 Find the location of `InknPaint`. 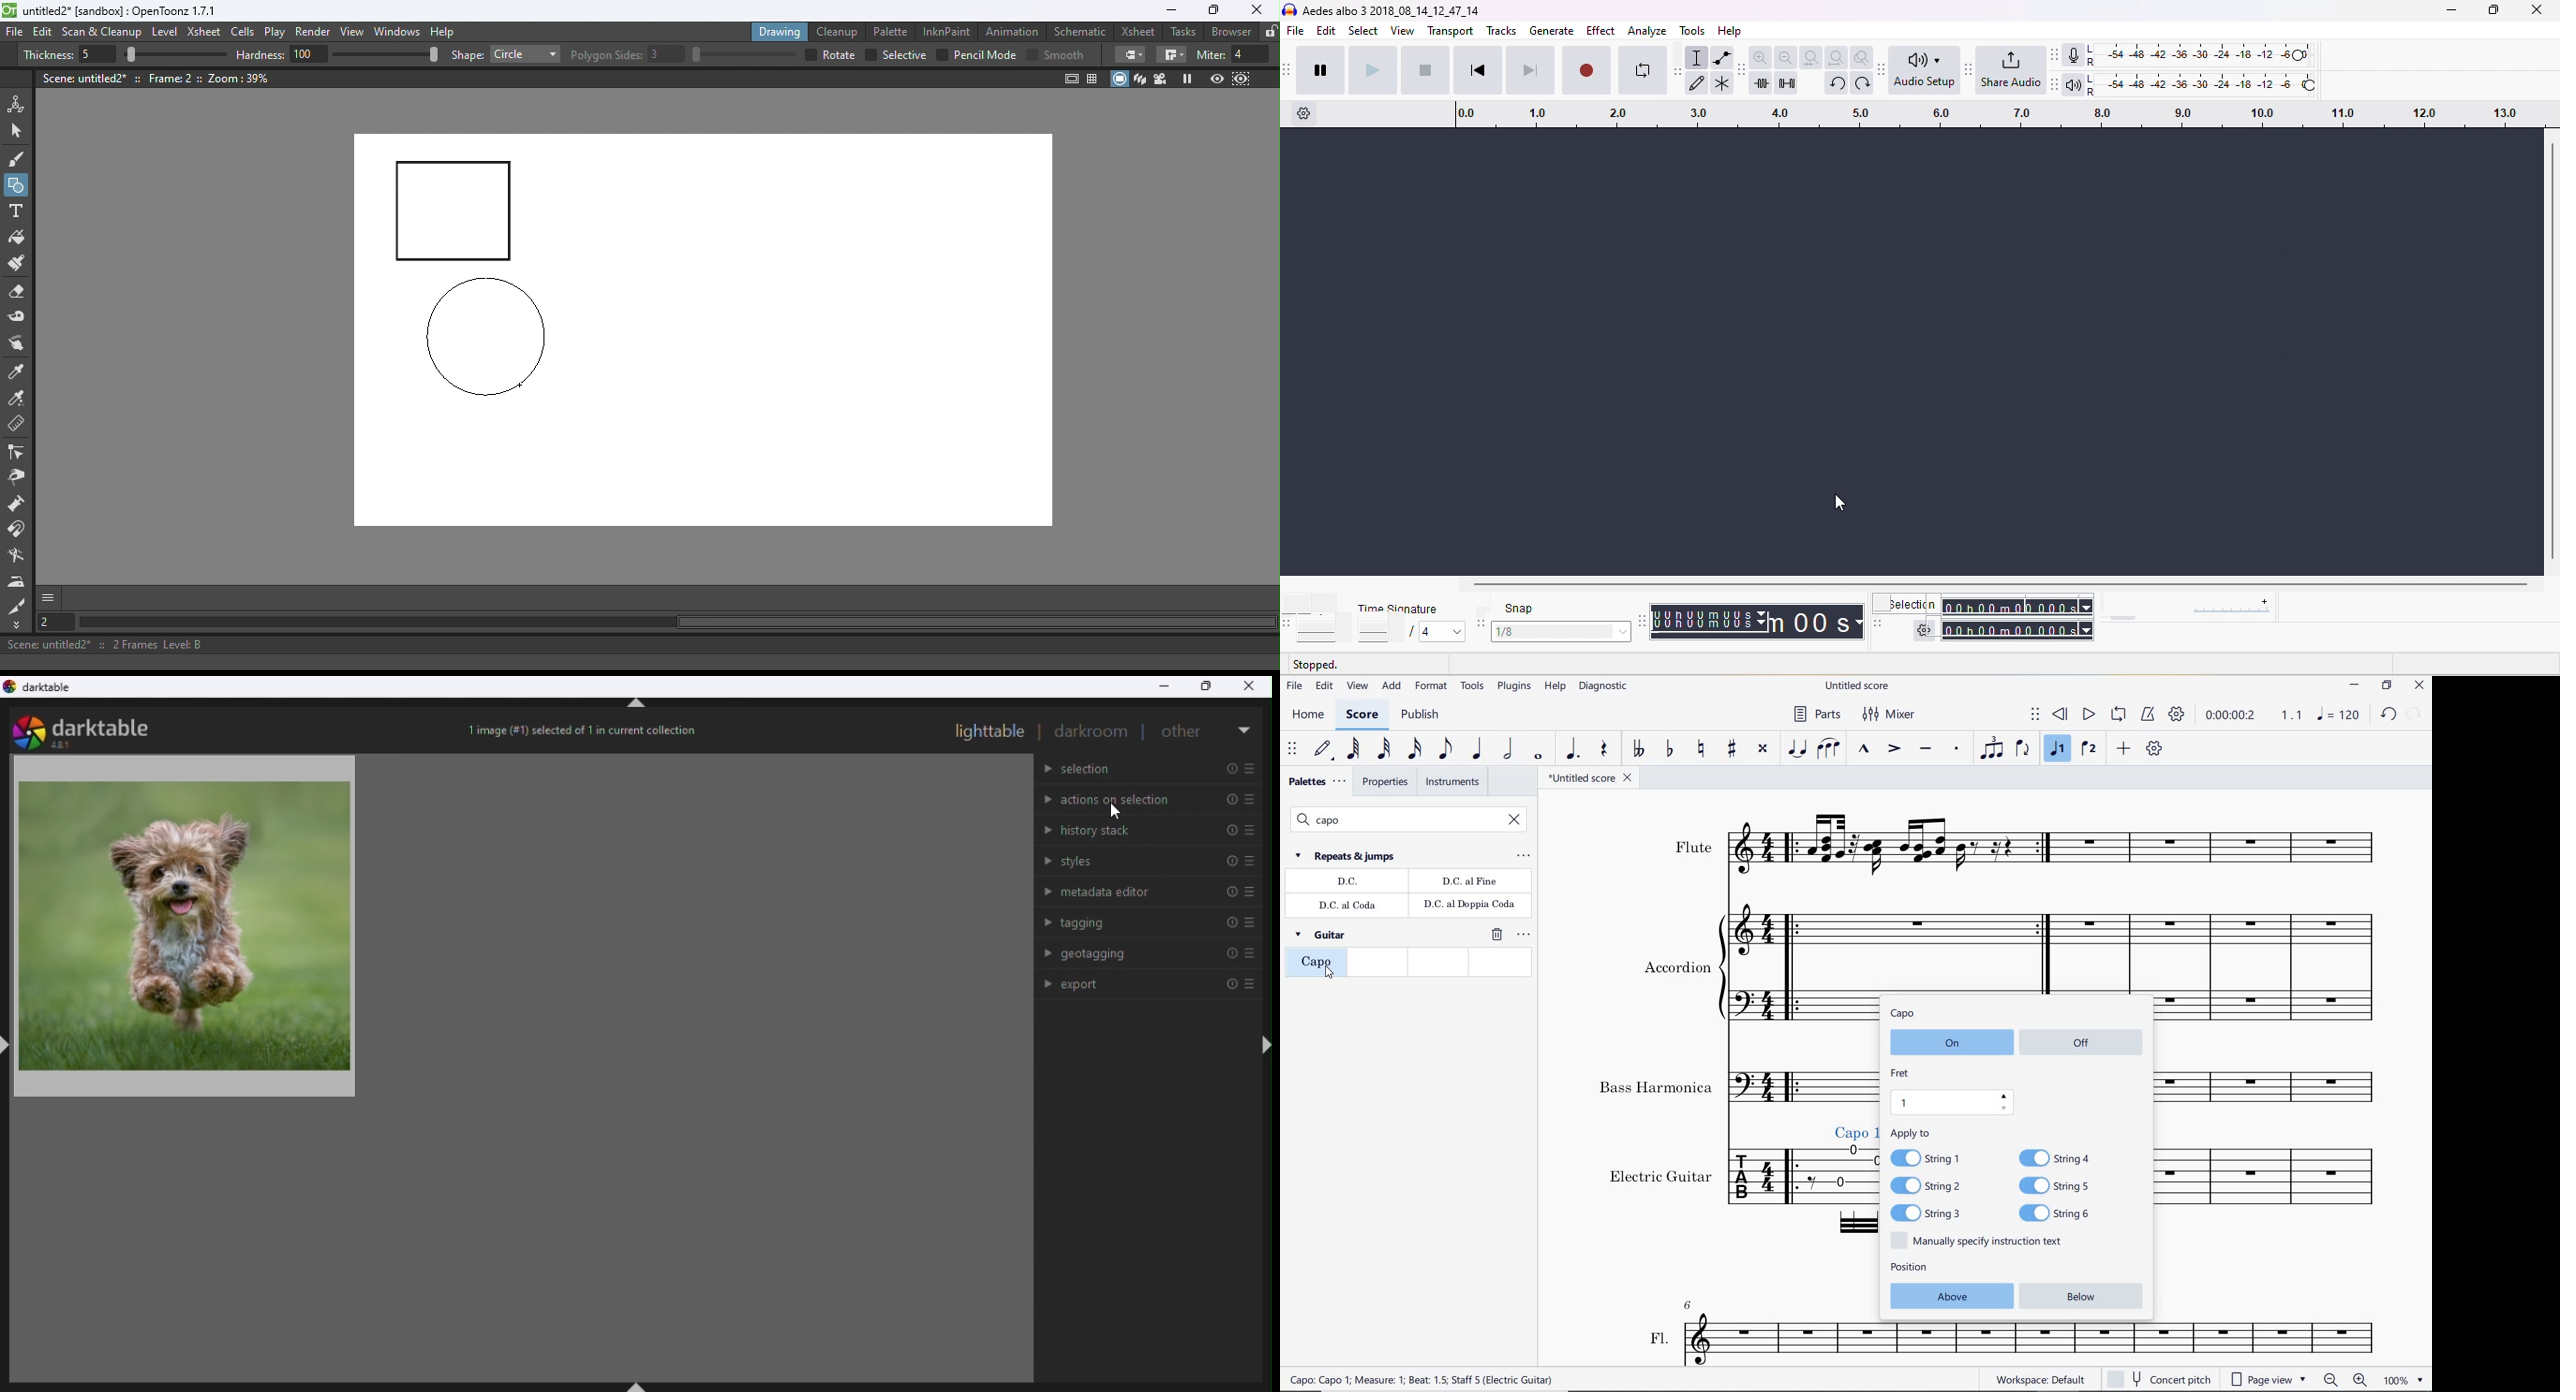

InknPaint is located at coordinates (947, 30).